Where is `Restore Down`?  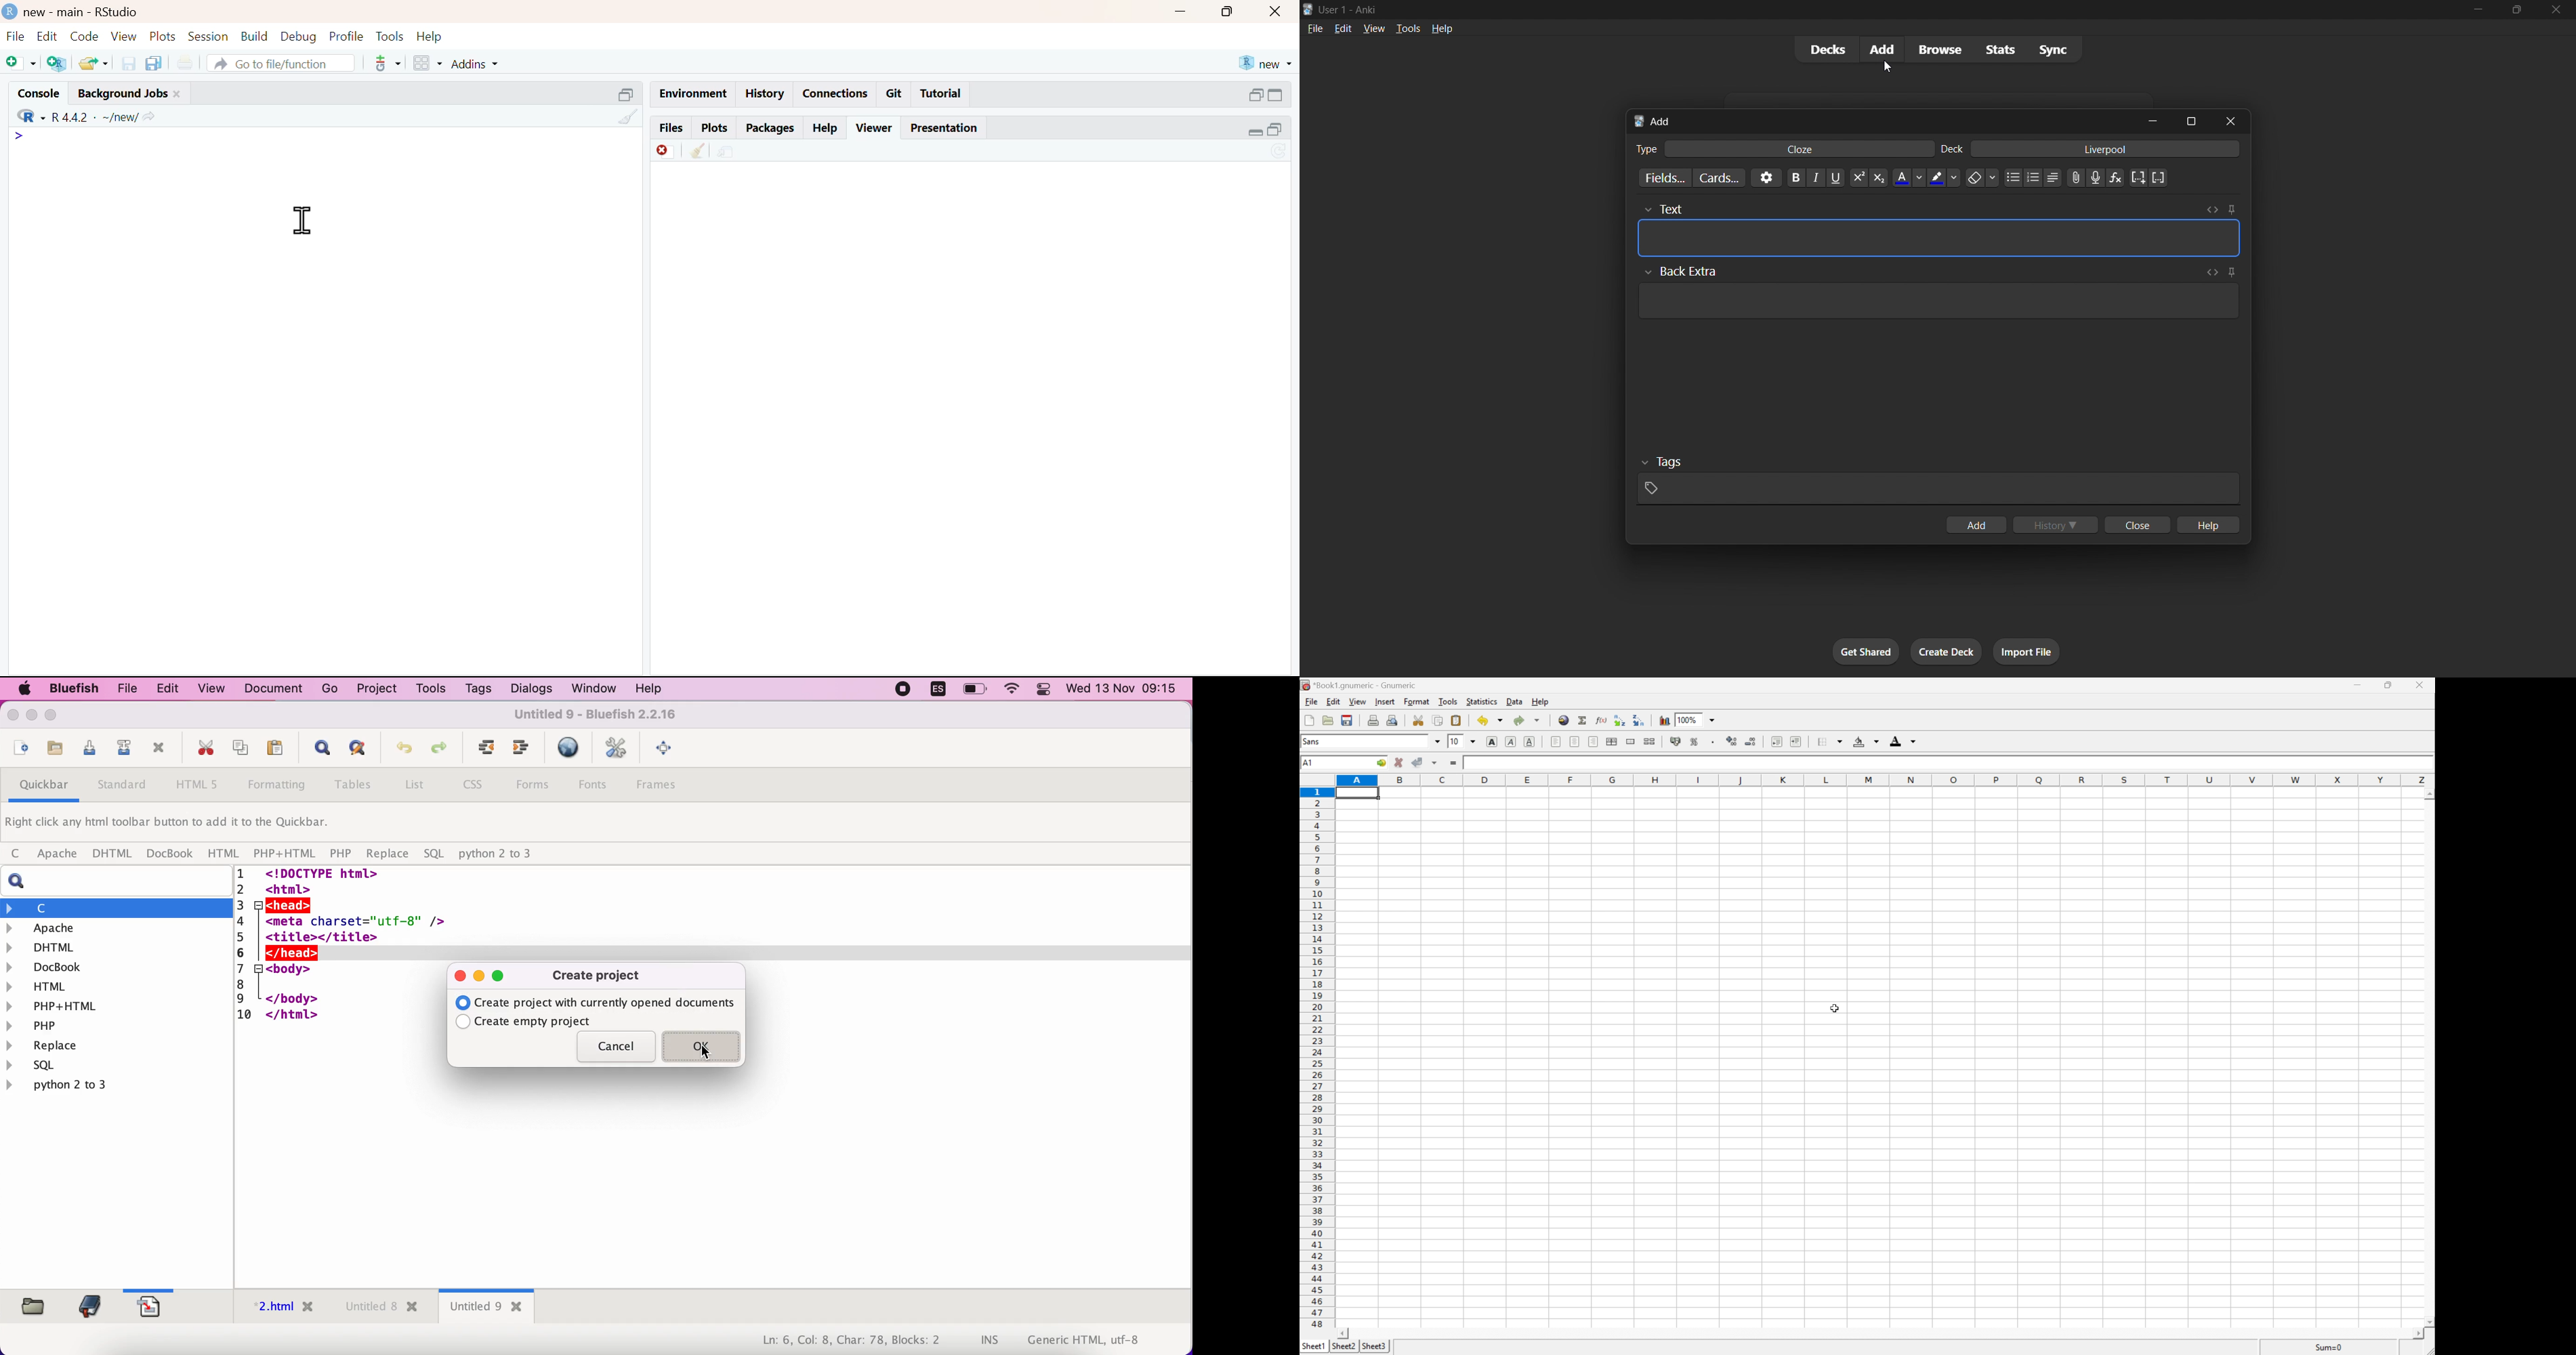
Restore Down is located at coordinates (2386, 685).